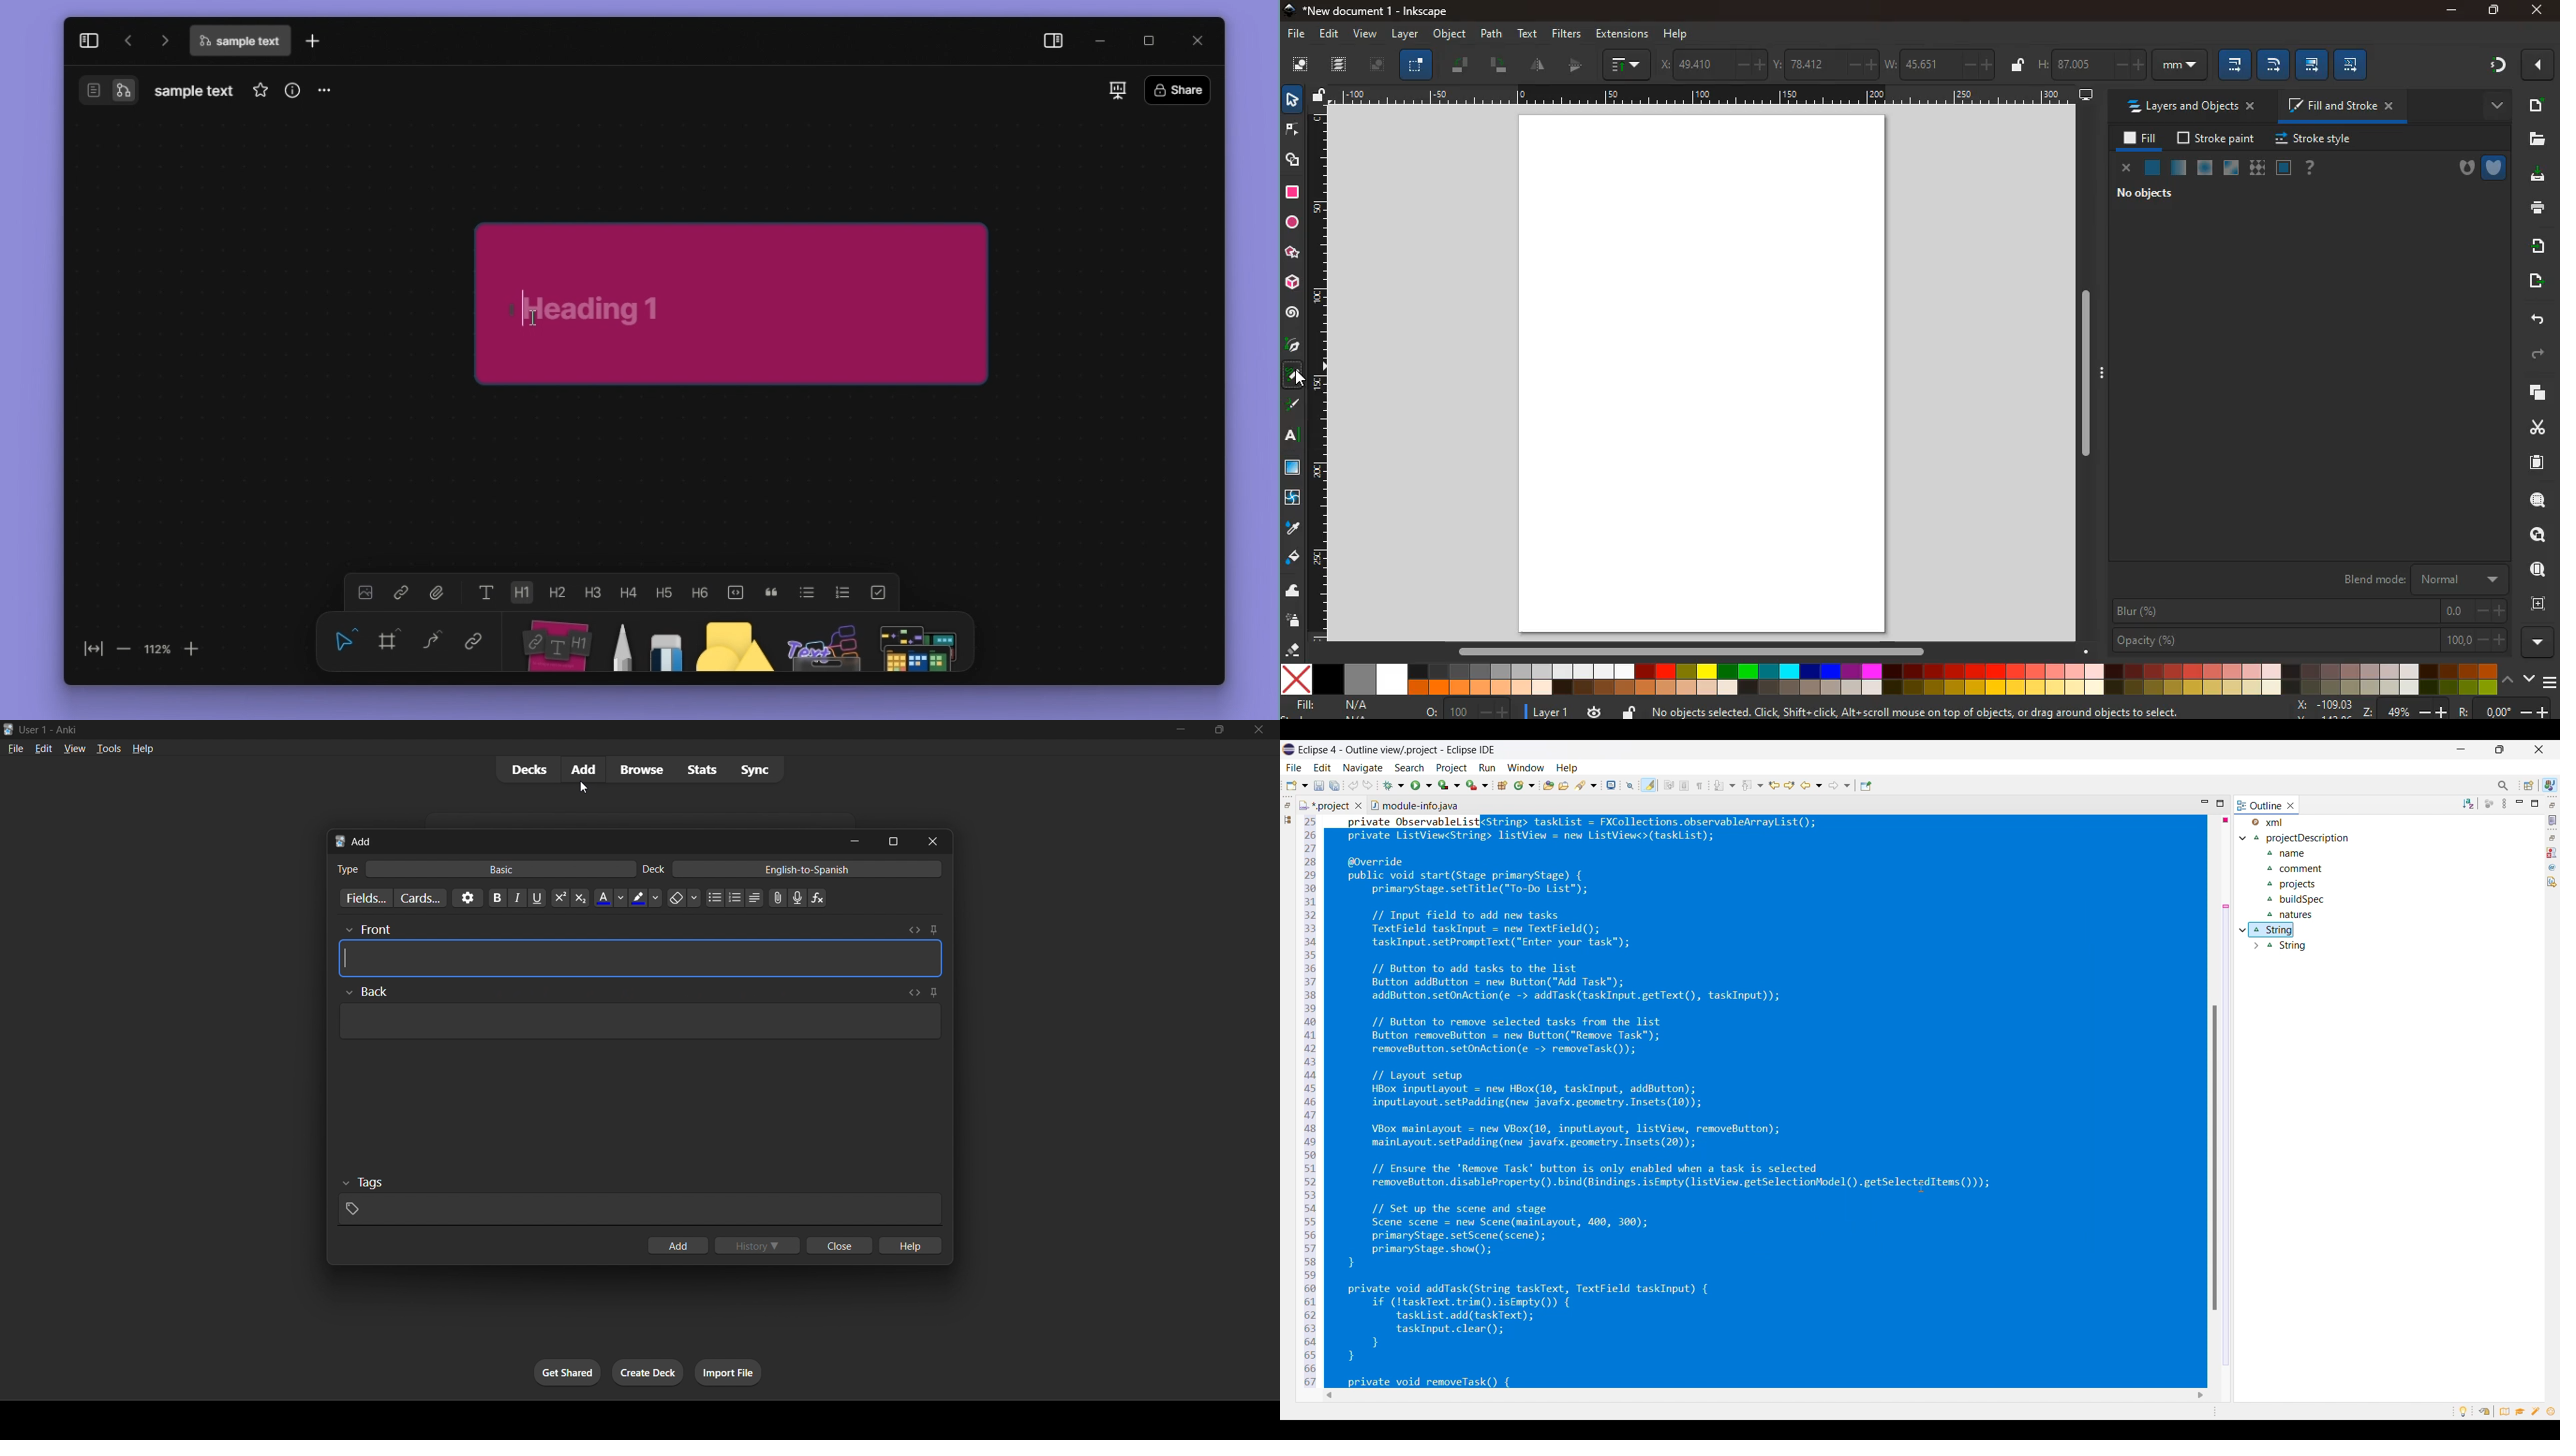 This screenshot has width=2576, height=1456. Describe the element at coordinates (1297, 35) in the screenshot. I see `file` at that location.